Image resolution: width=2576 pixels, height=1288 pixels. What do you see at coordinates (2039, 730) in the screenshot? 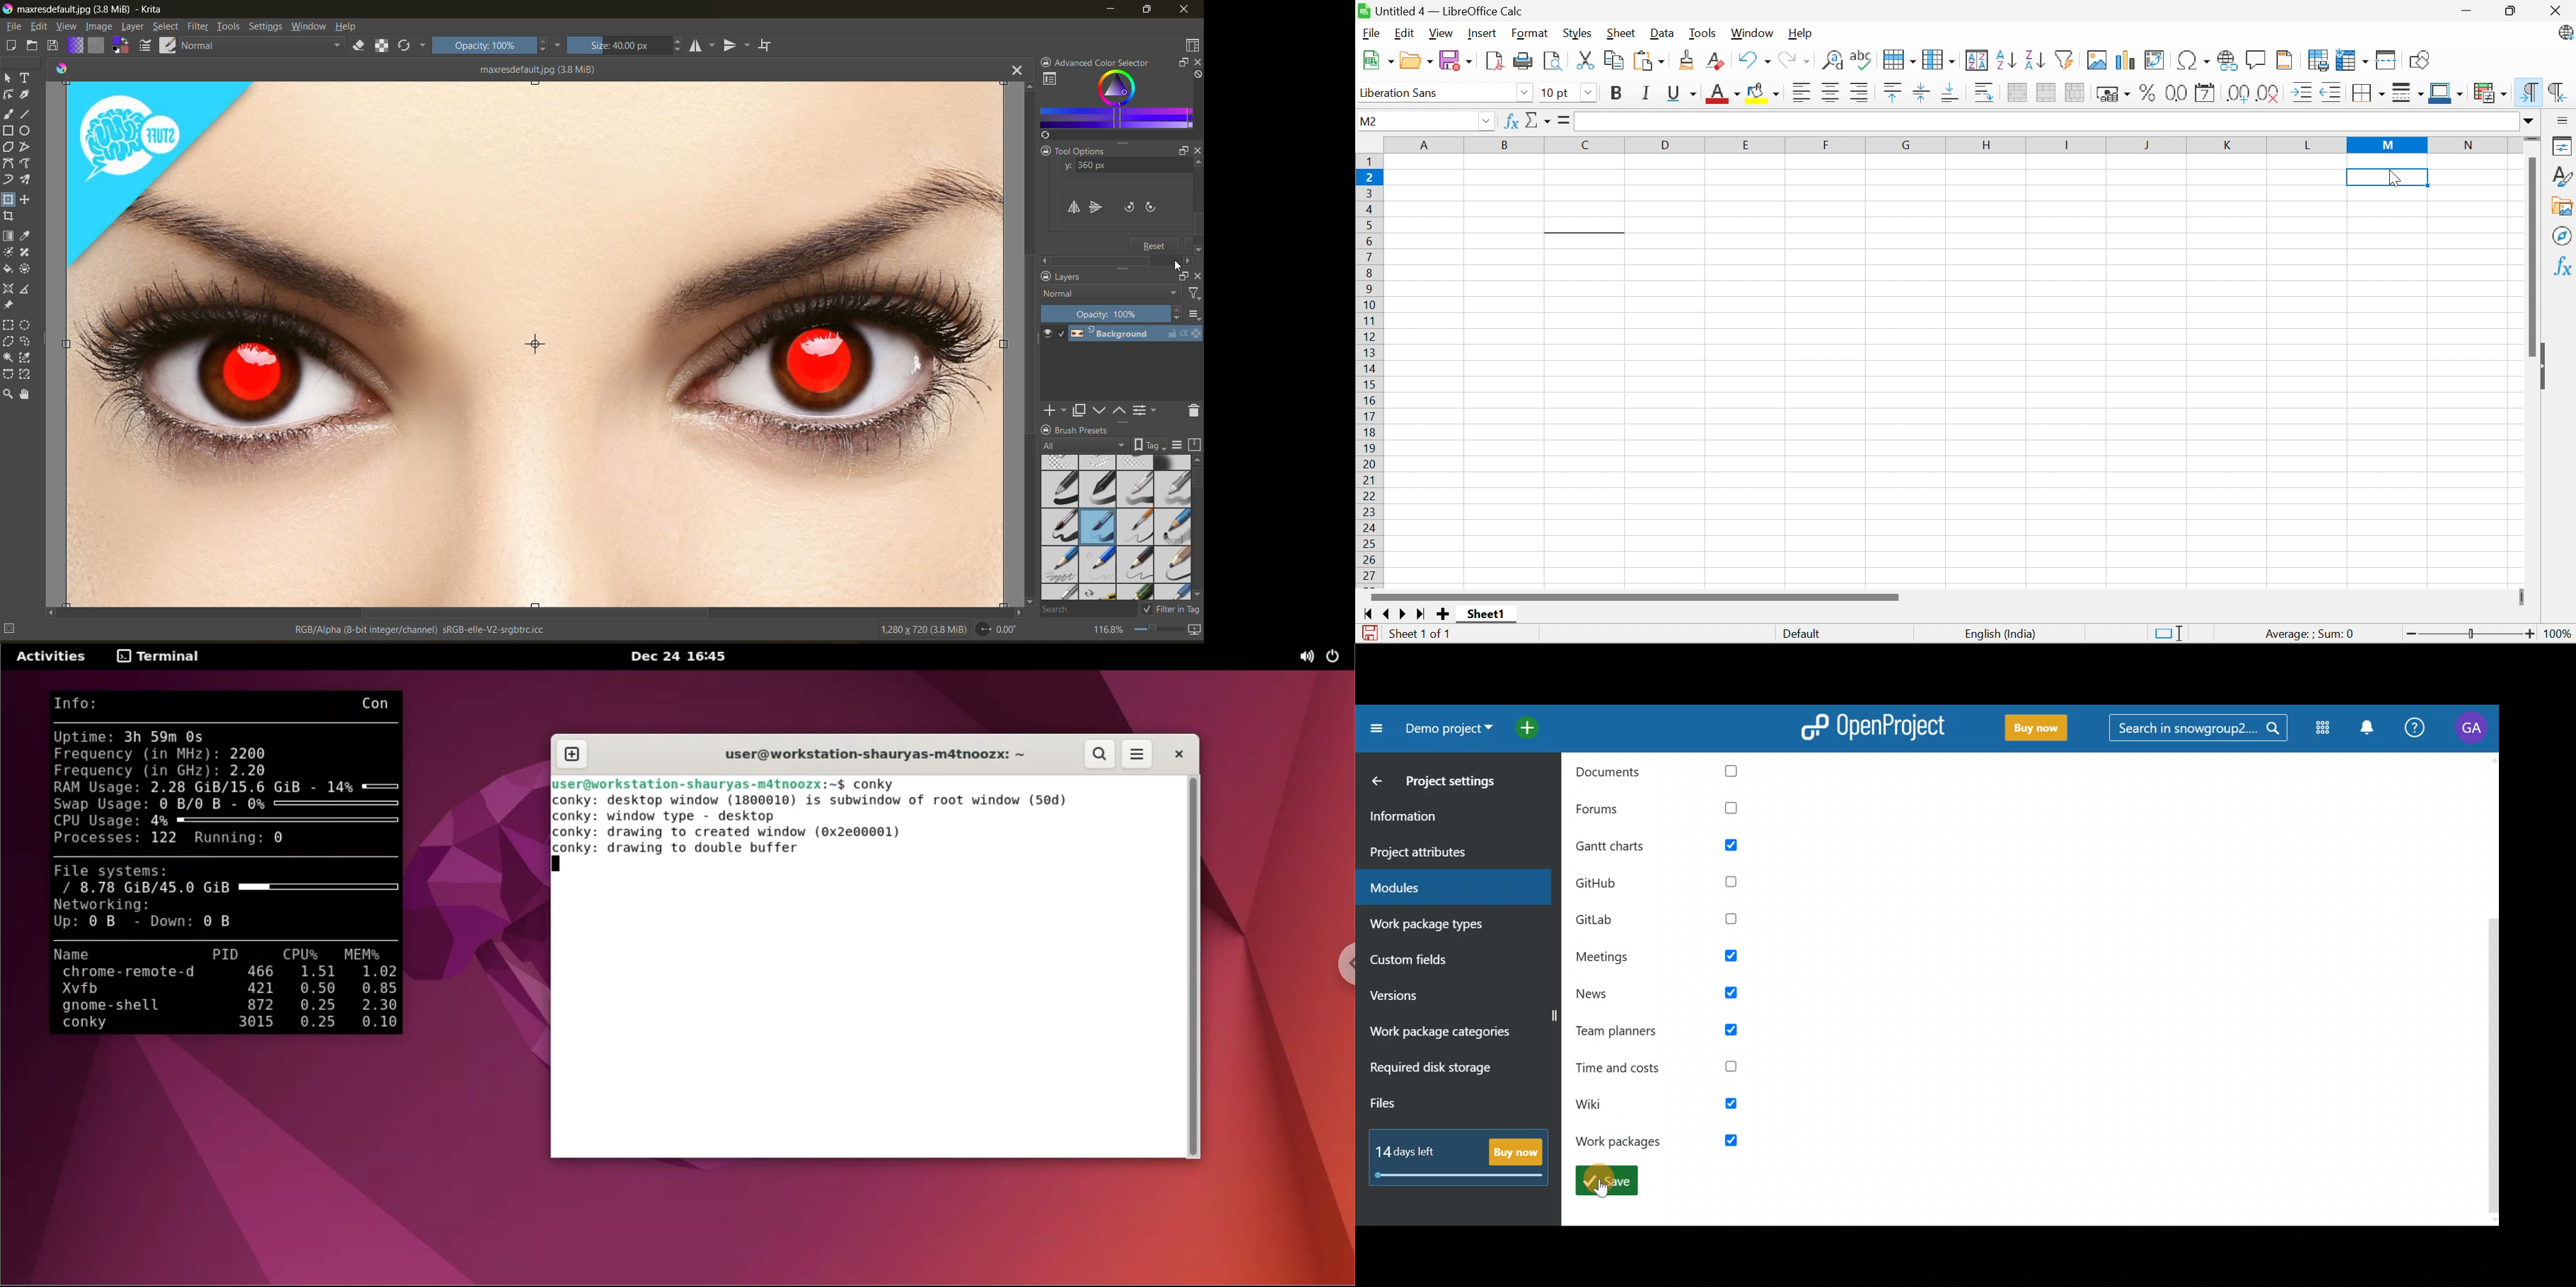
I see `Buy now` at bounding box center [2039, 730].